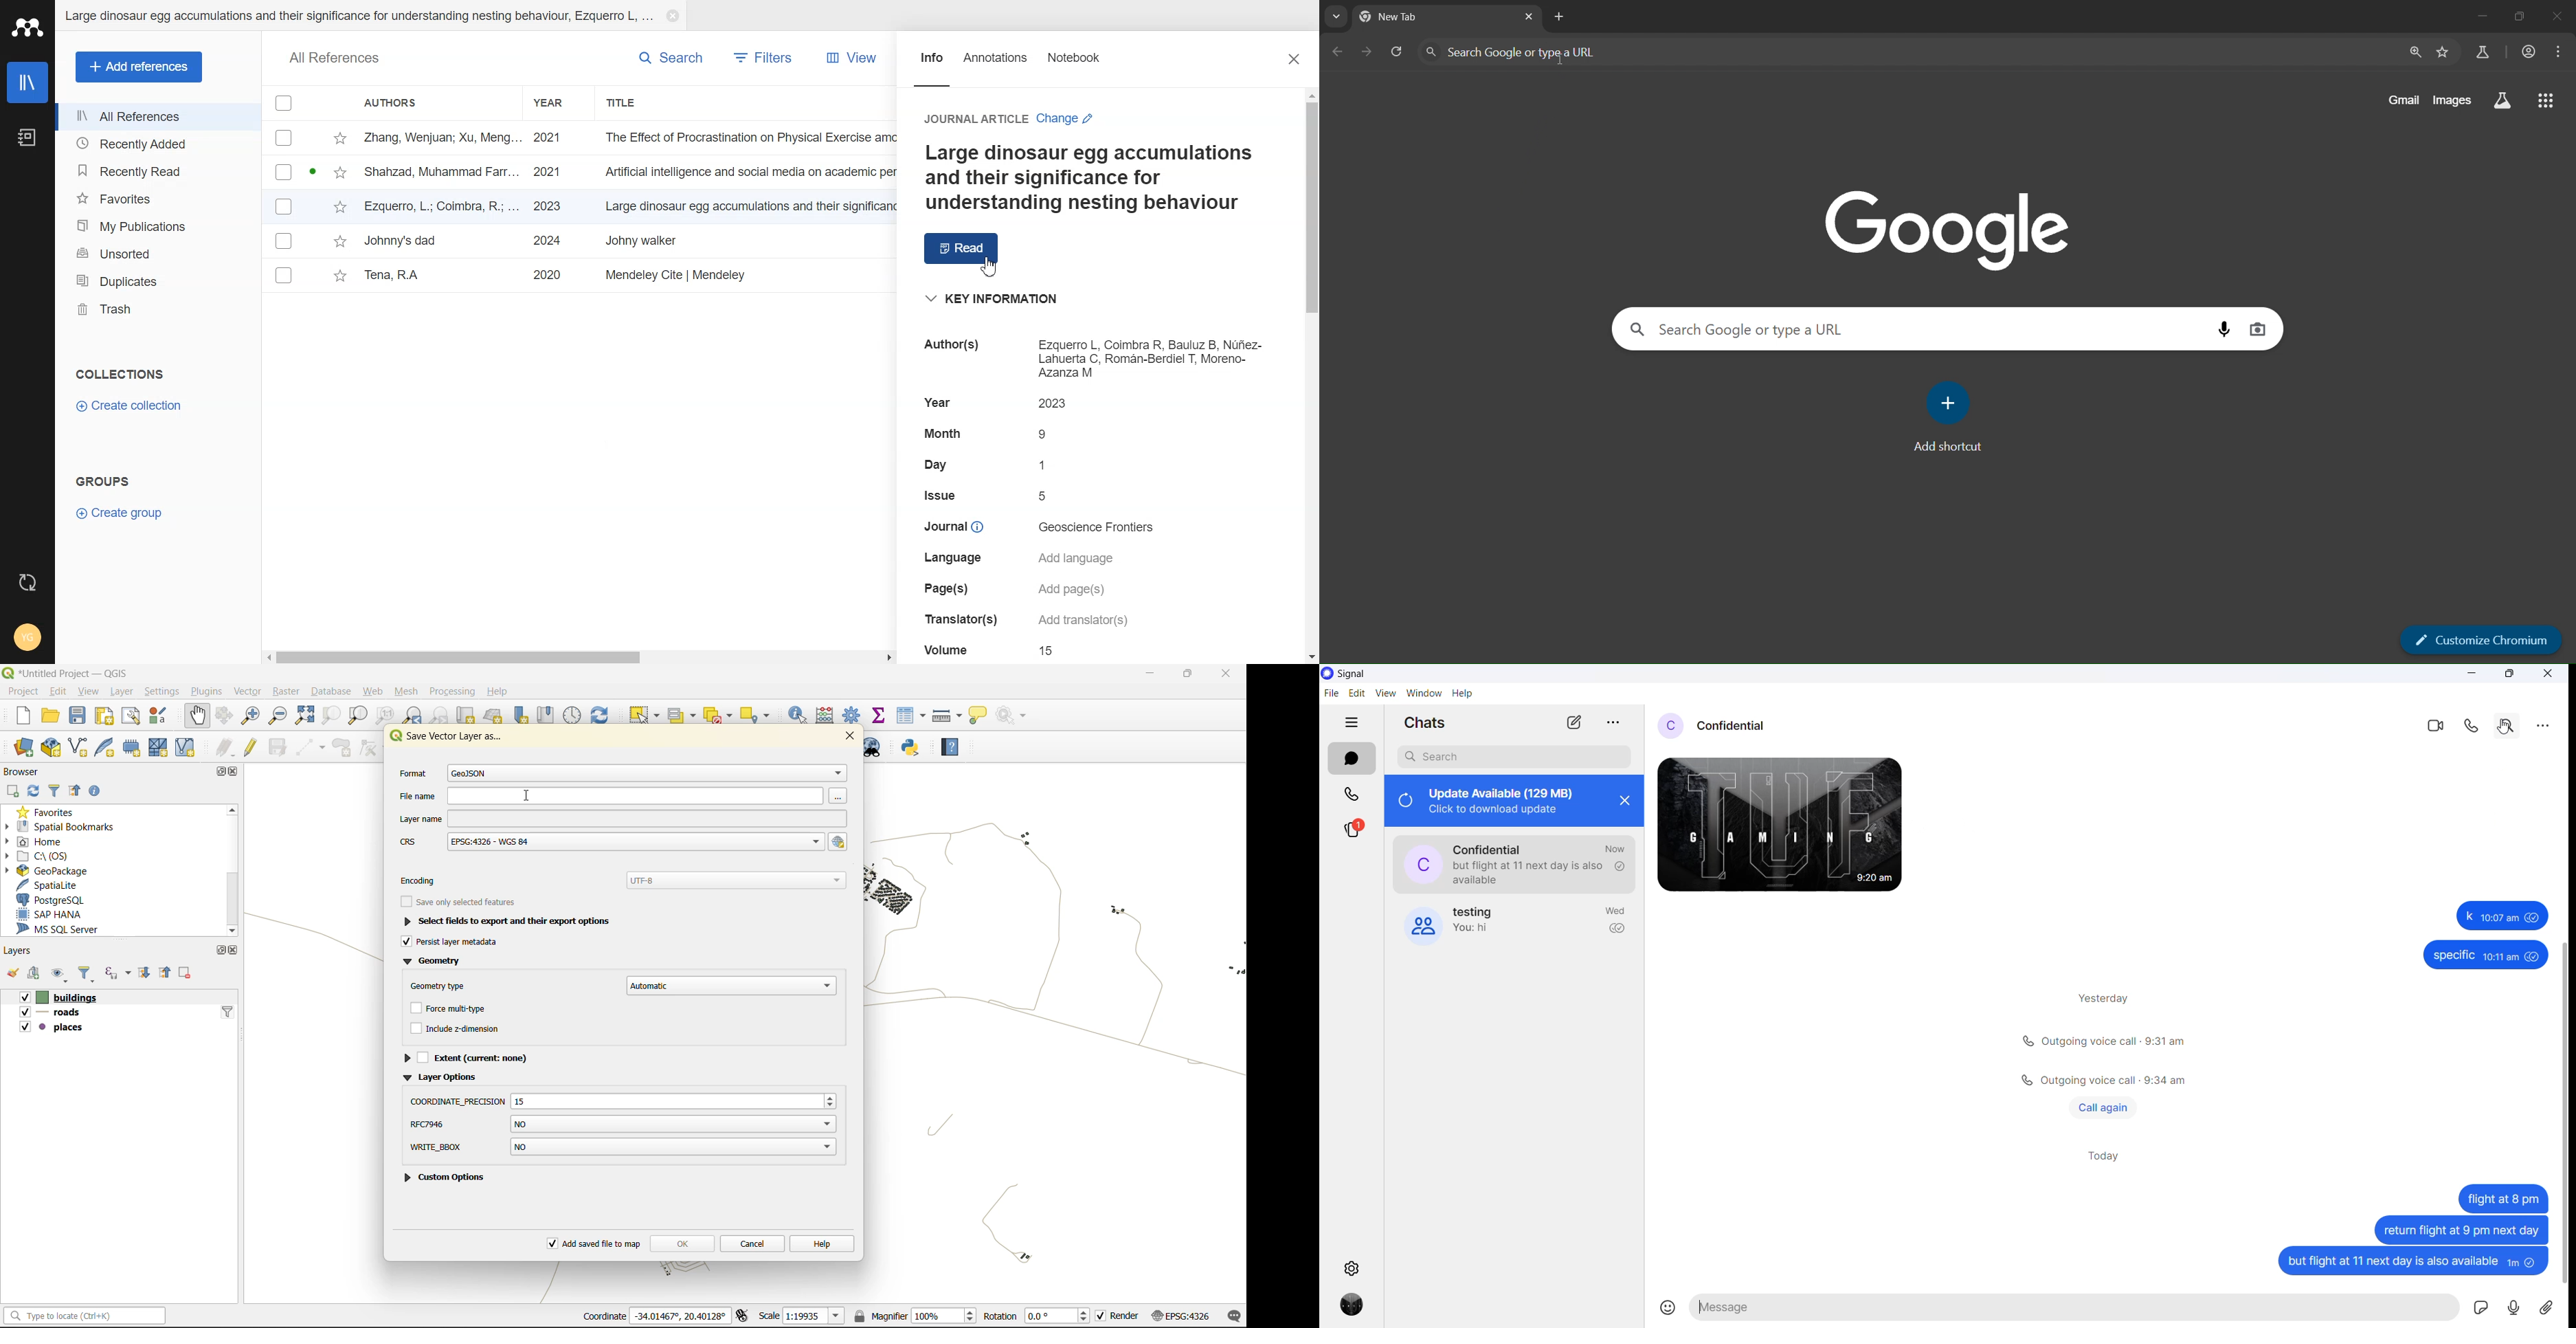 The image size is (2576, 1344). Describe the element at coordinates (53, 812) in the screenshot. I see `favorites` at that location.